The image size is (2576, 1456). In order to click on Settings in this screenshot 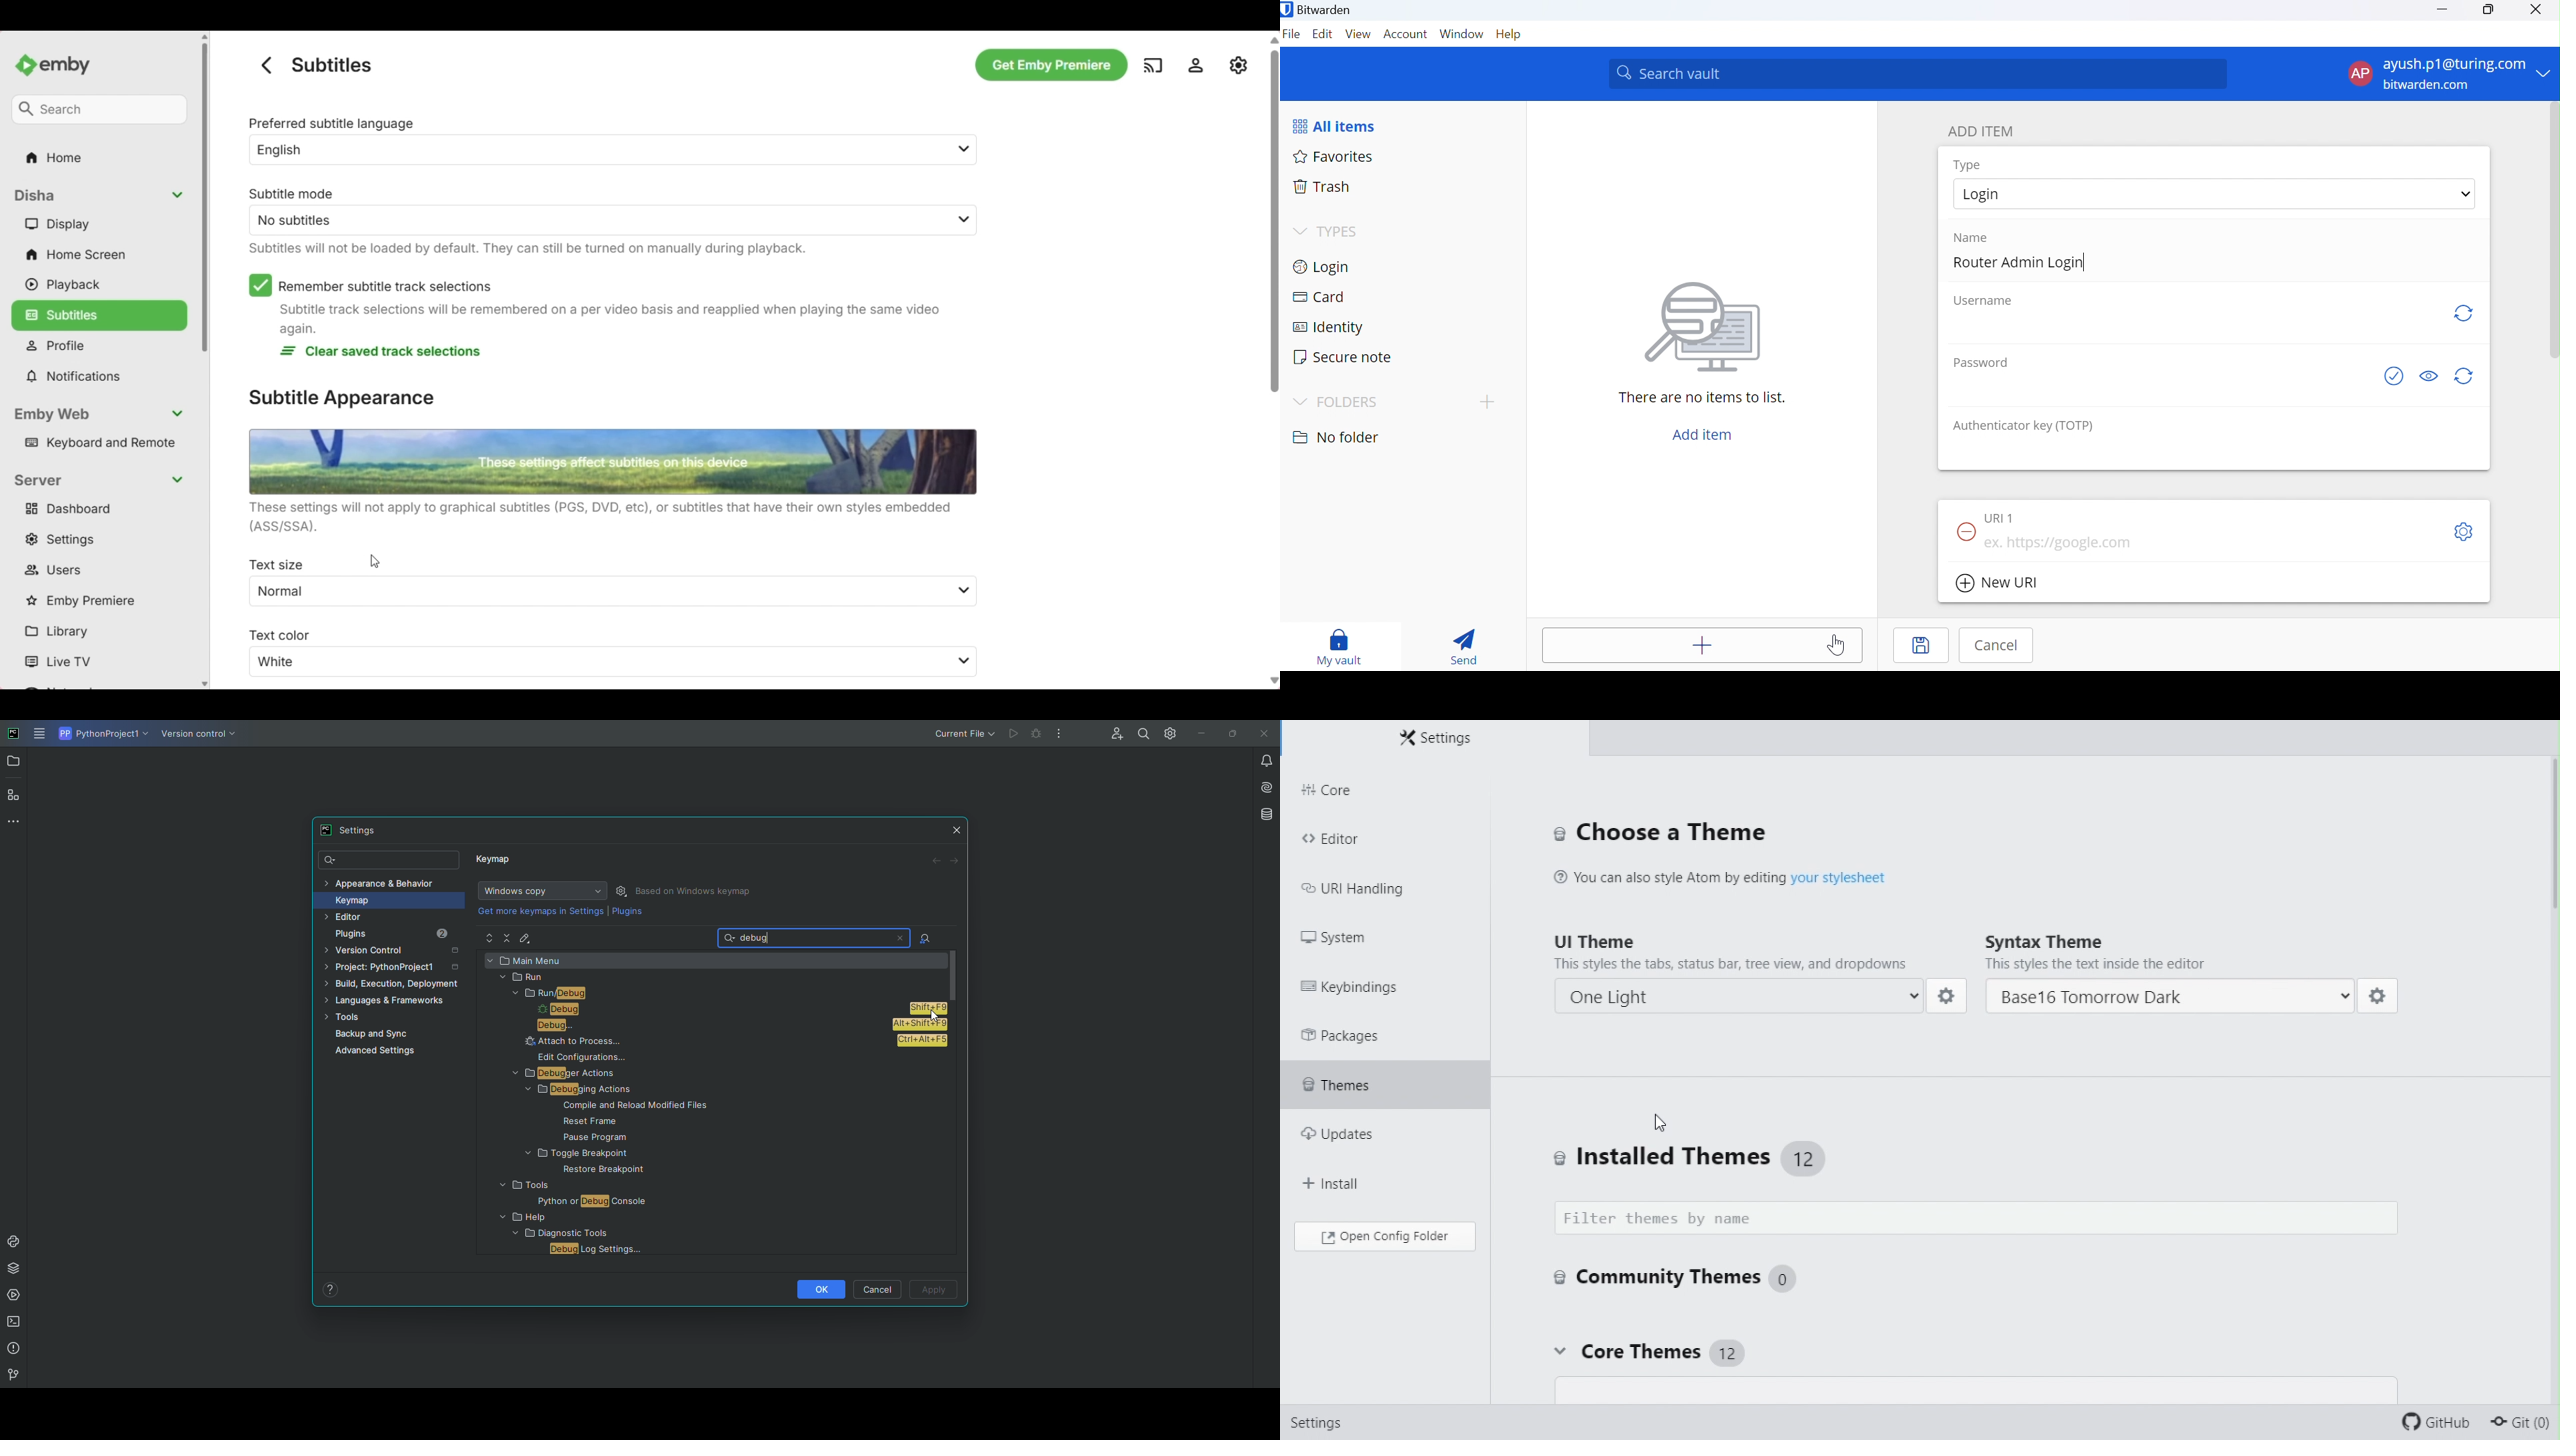, I will do `click(354, 830)`.